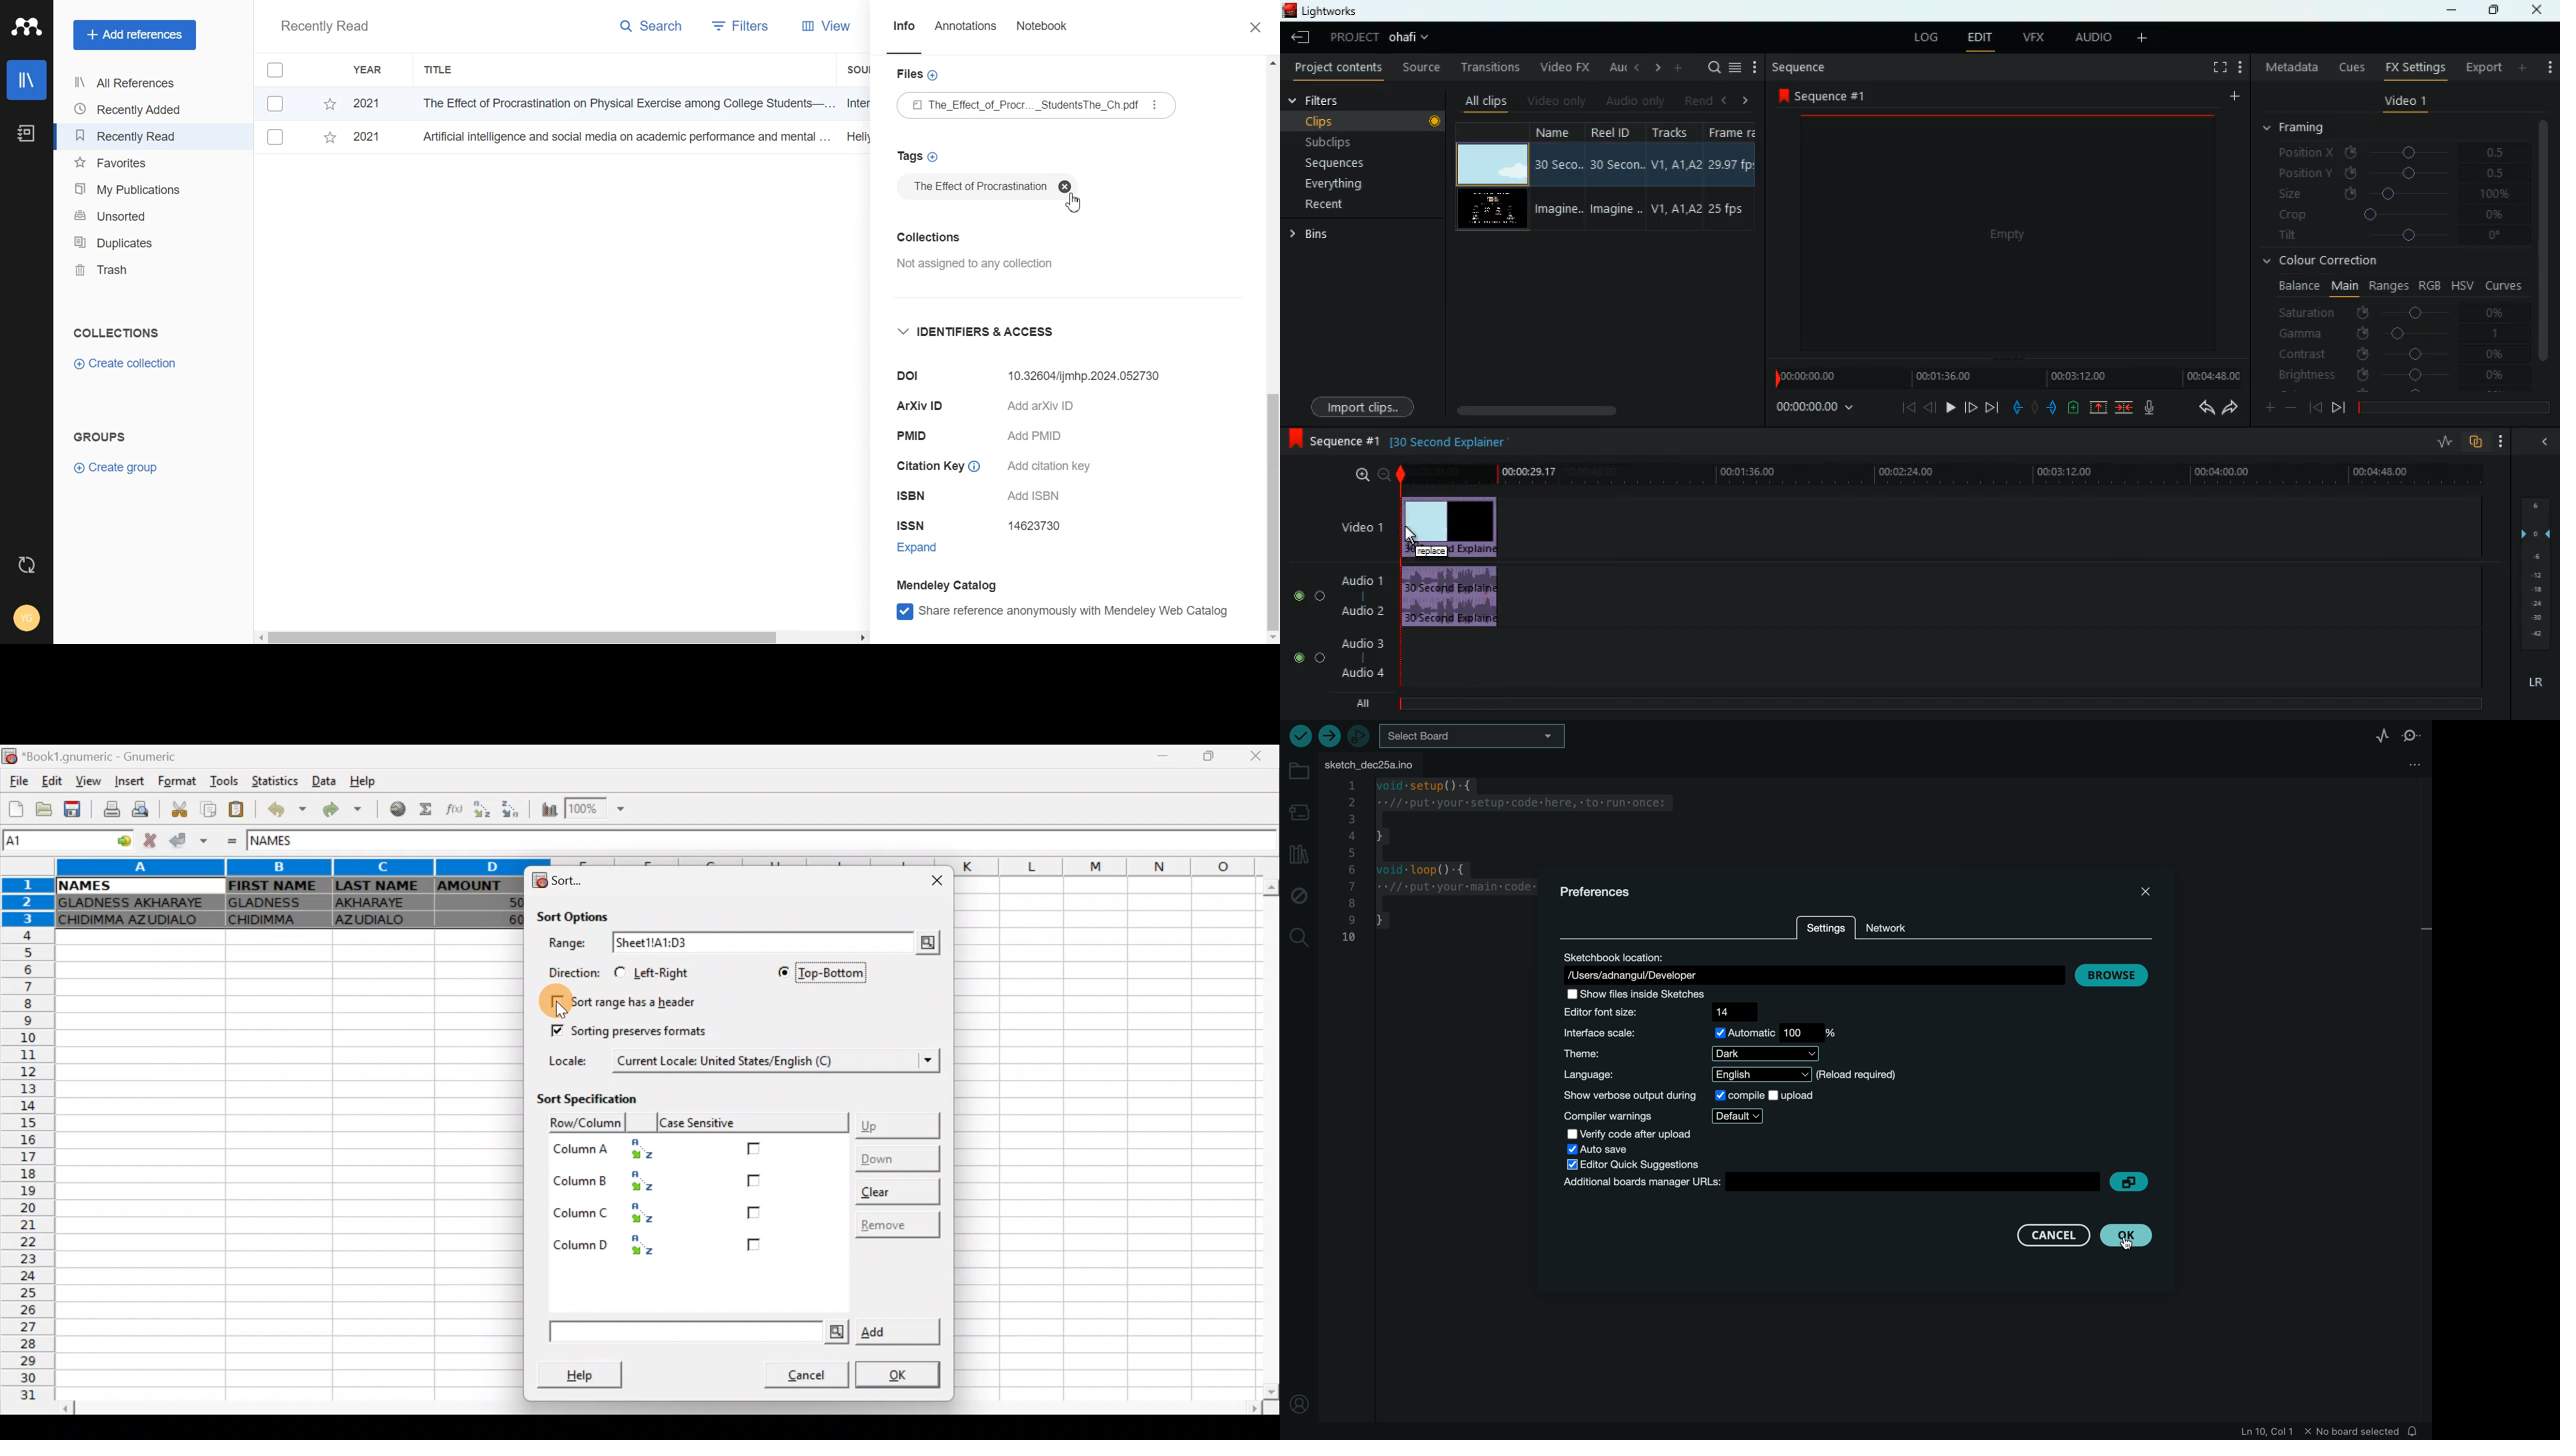  I want to click on Audio, so click(1308, 657).